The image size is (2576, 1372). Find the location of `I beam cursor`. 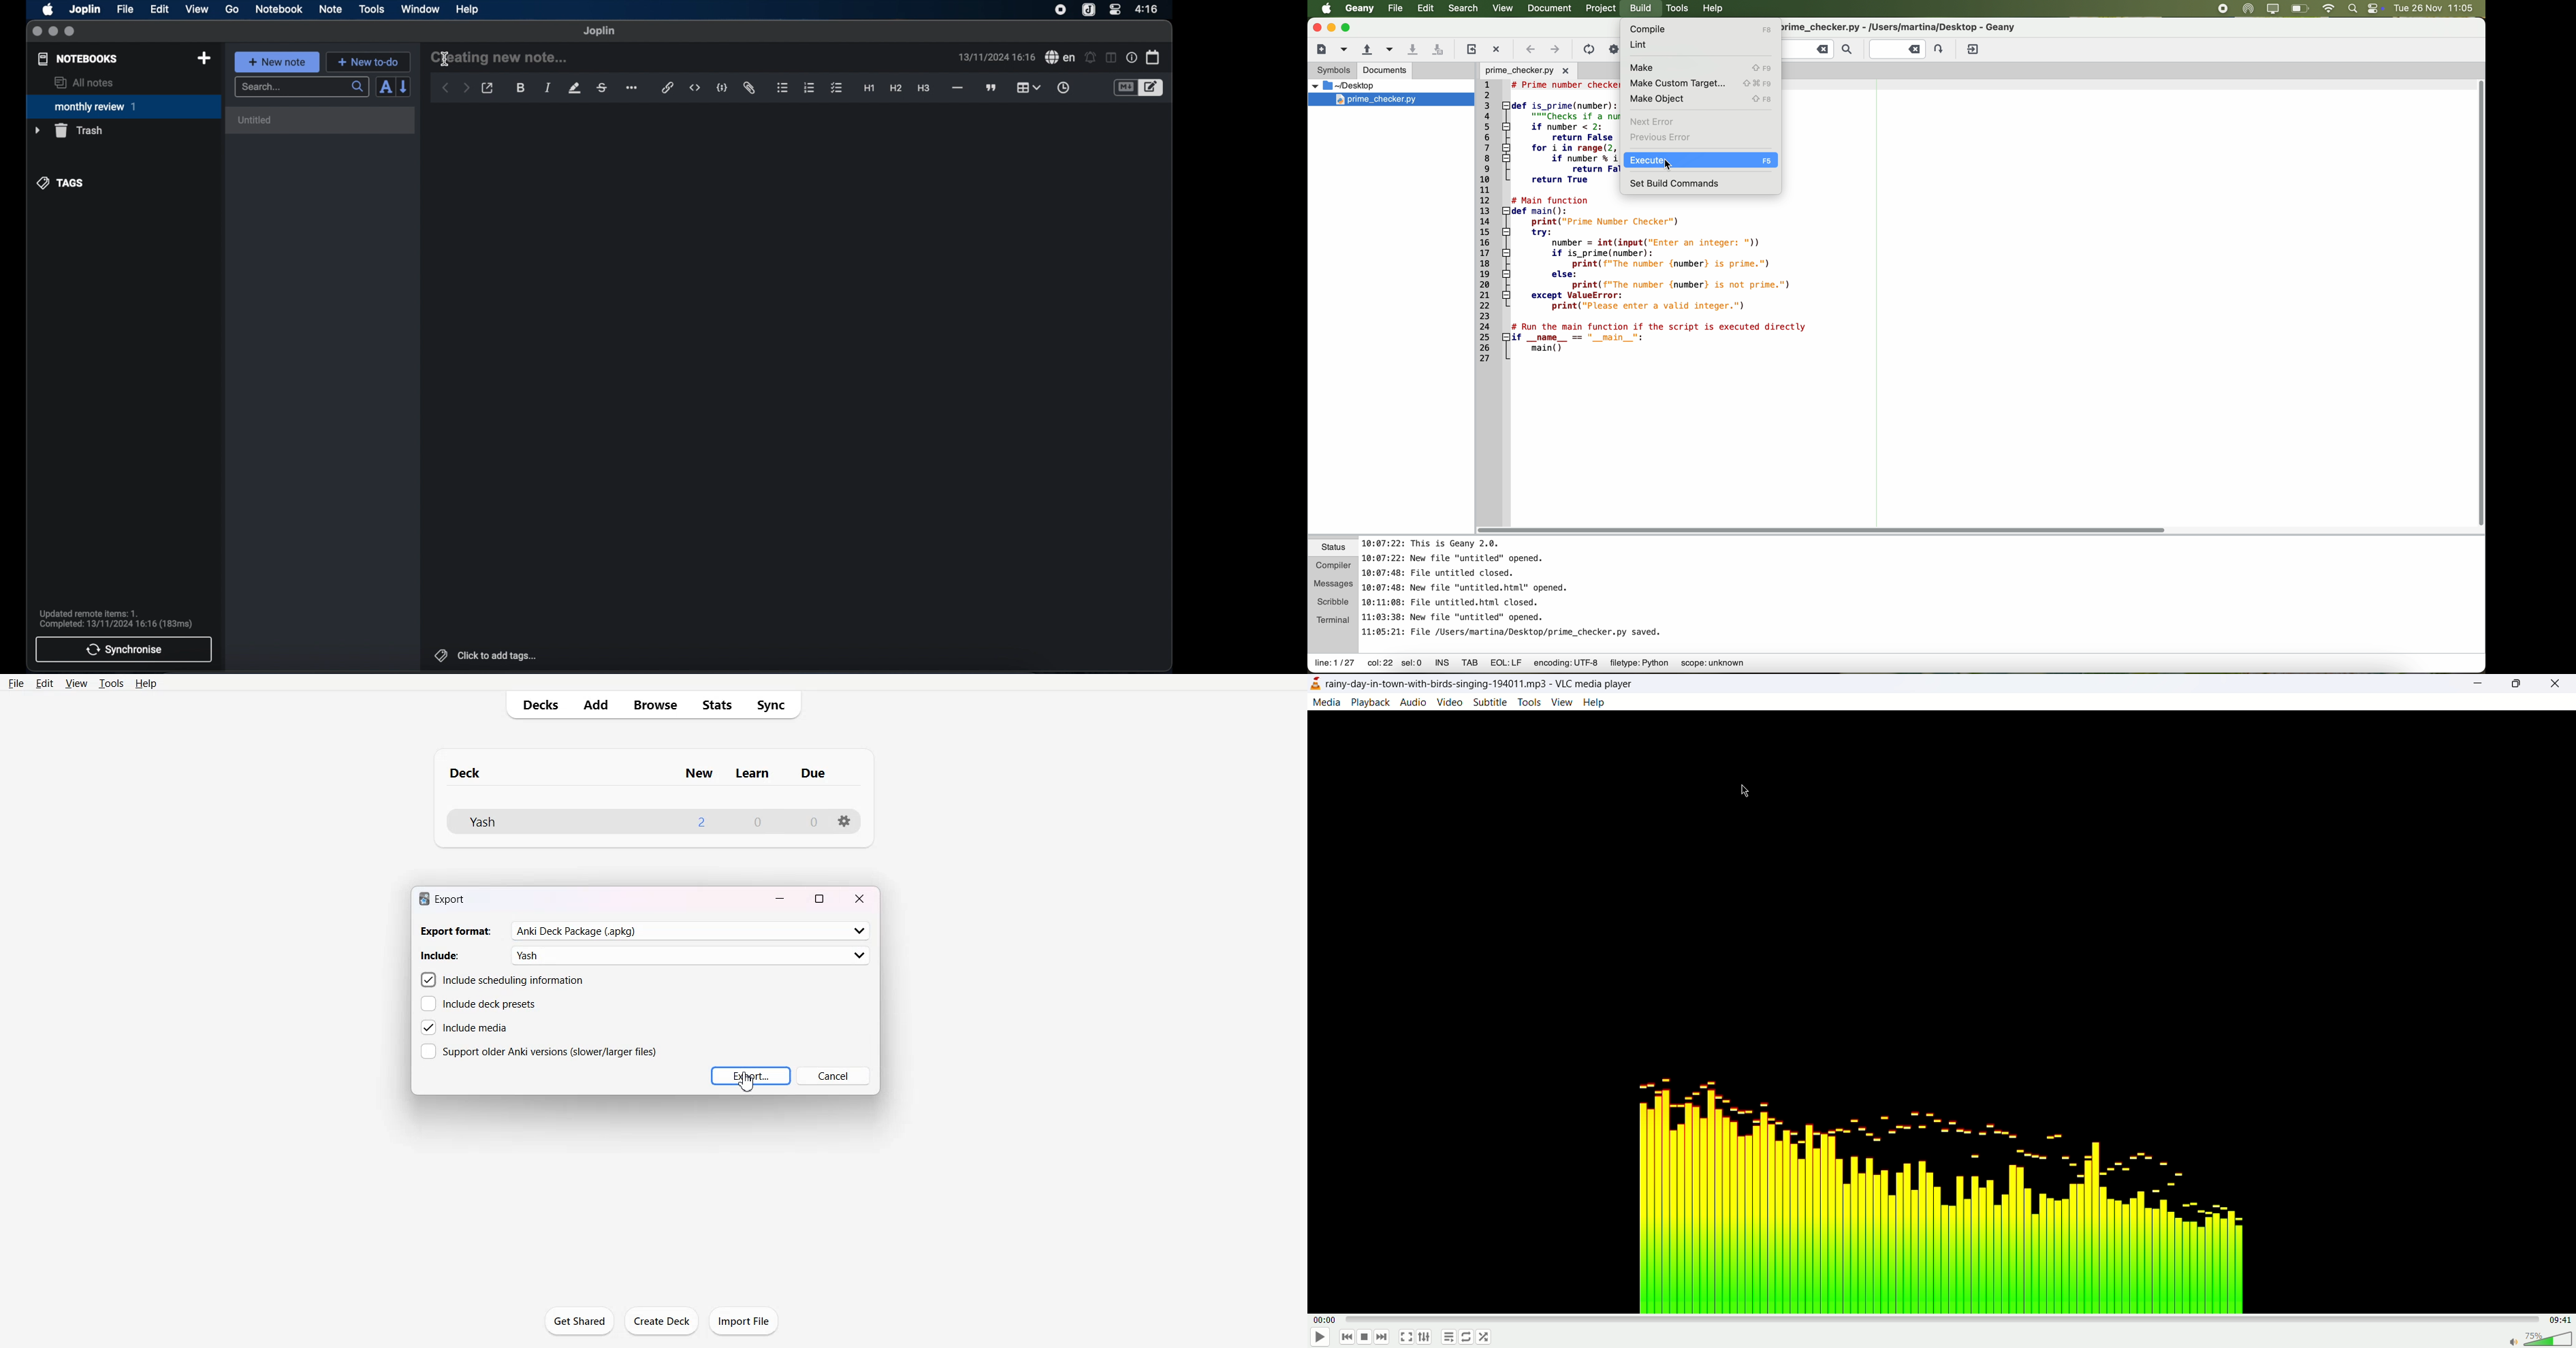

I beam cursor is located at coordinates (445, 59).